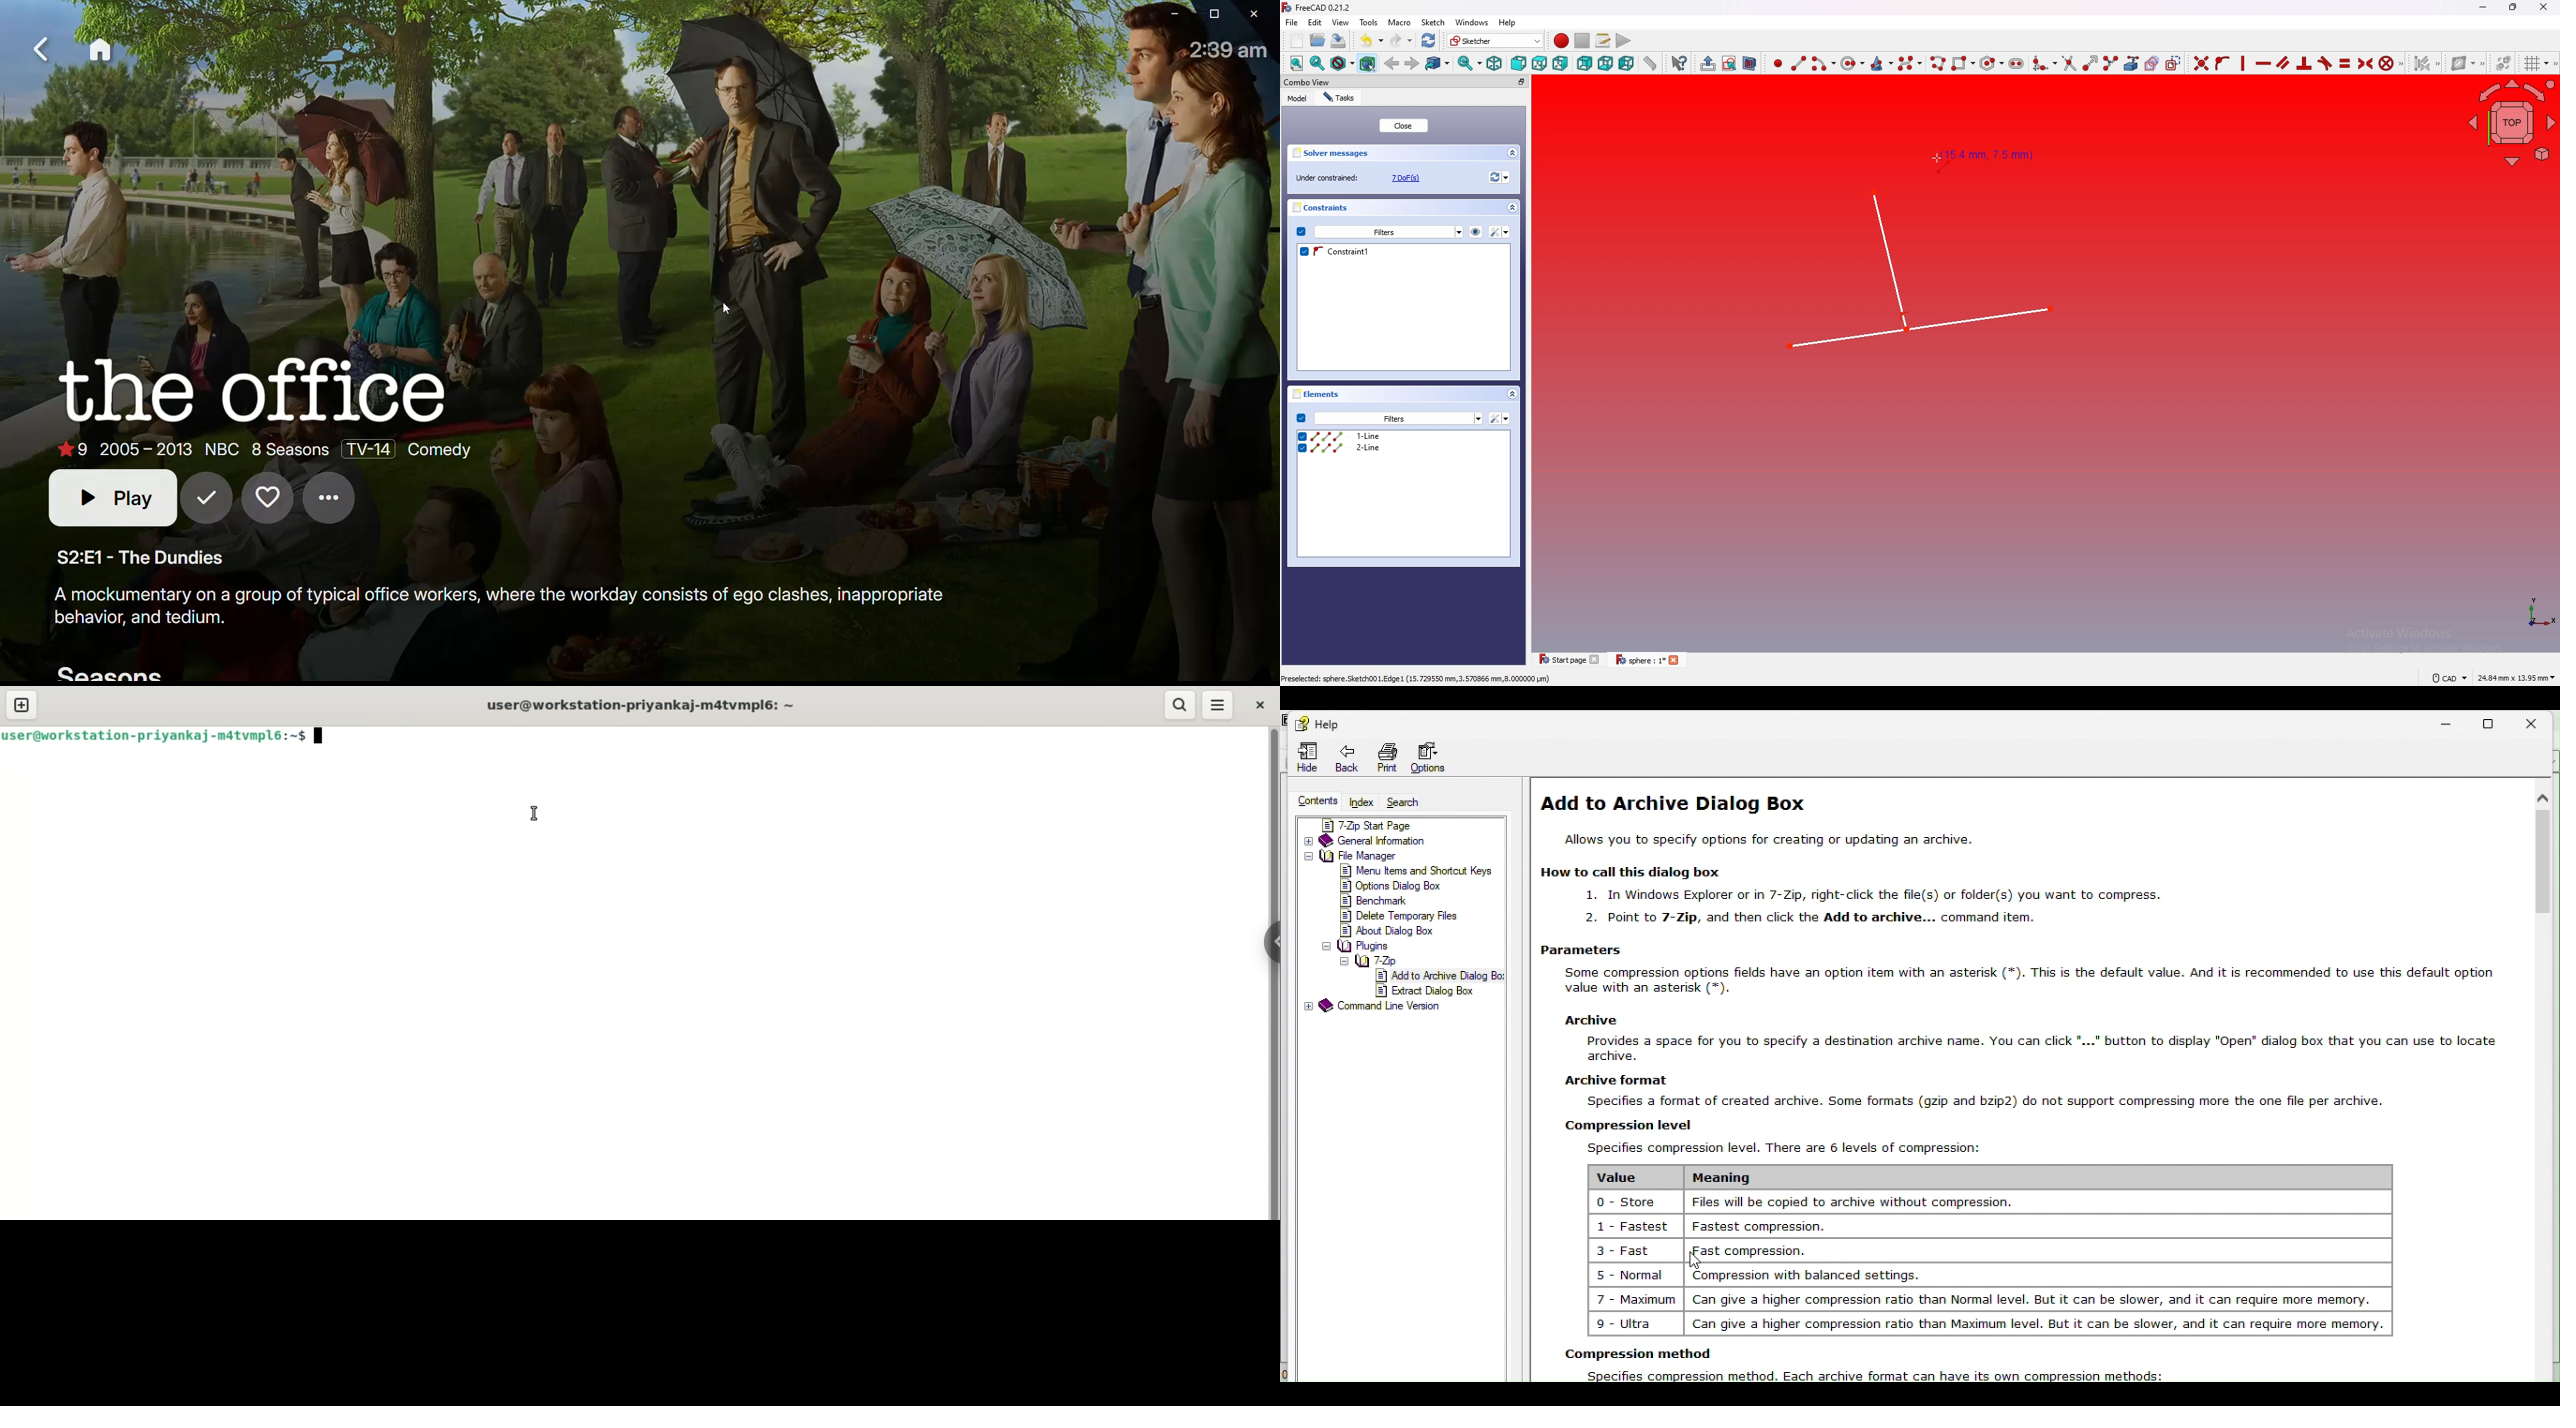 This screenshot has width=2576, height=1428. I want to click on Create B-spline, so click(1911, 63).